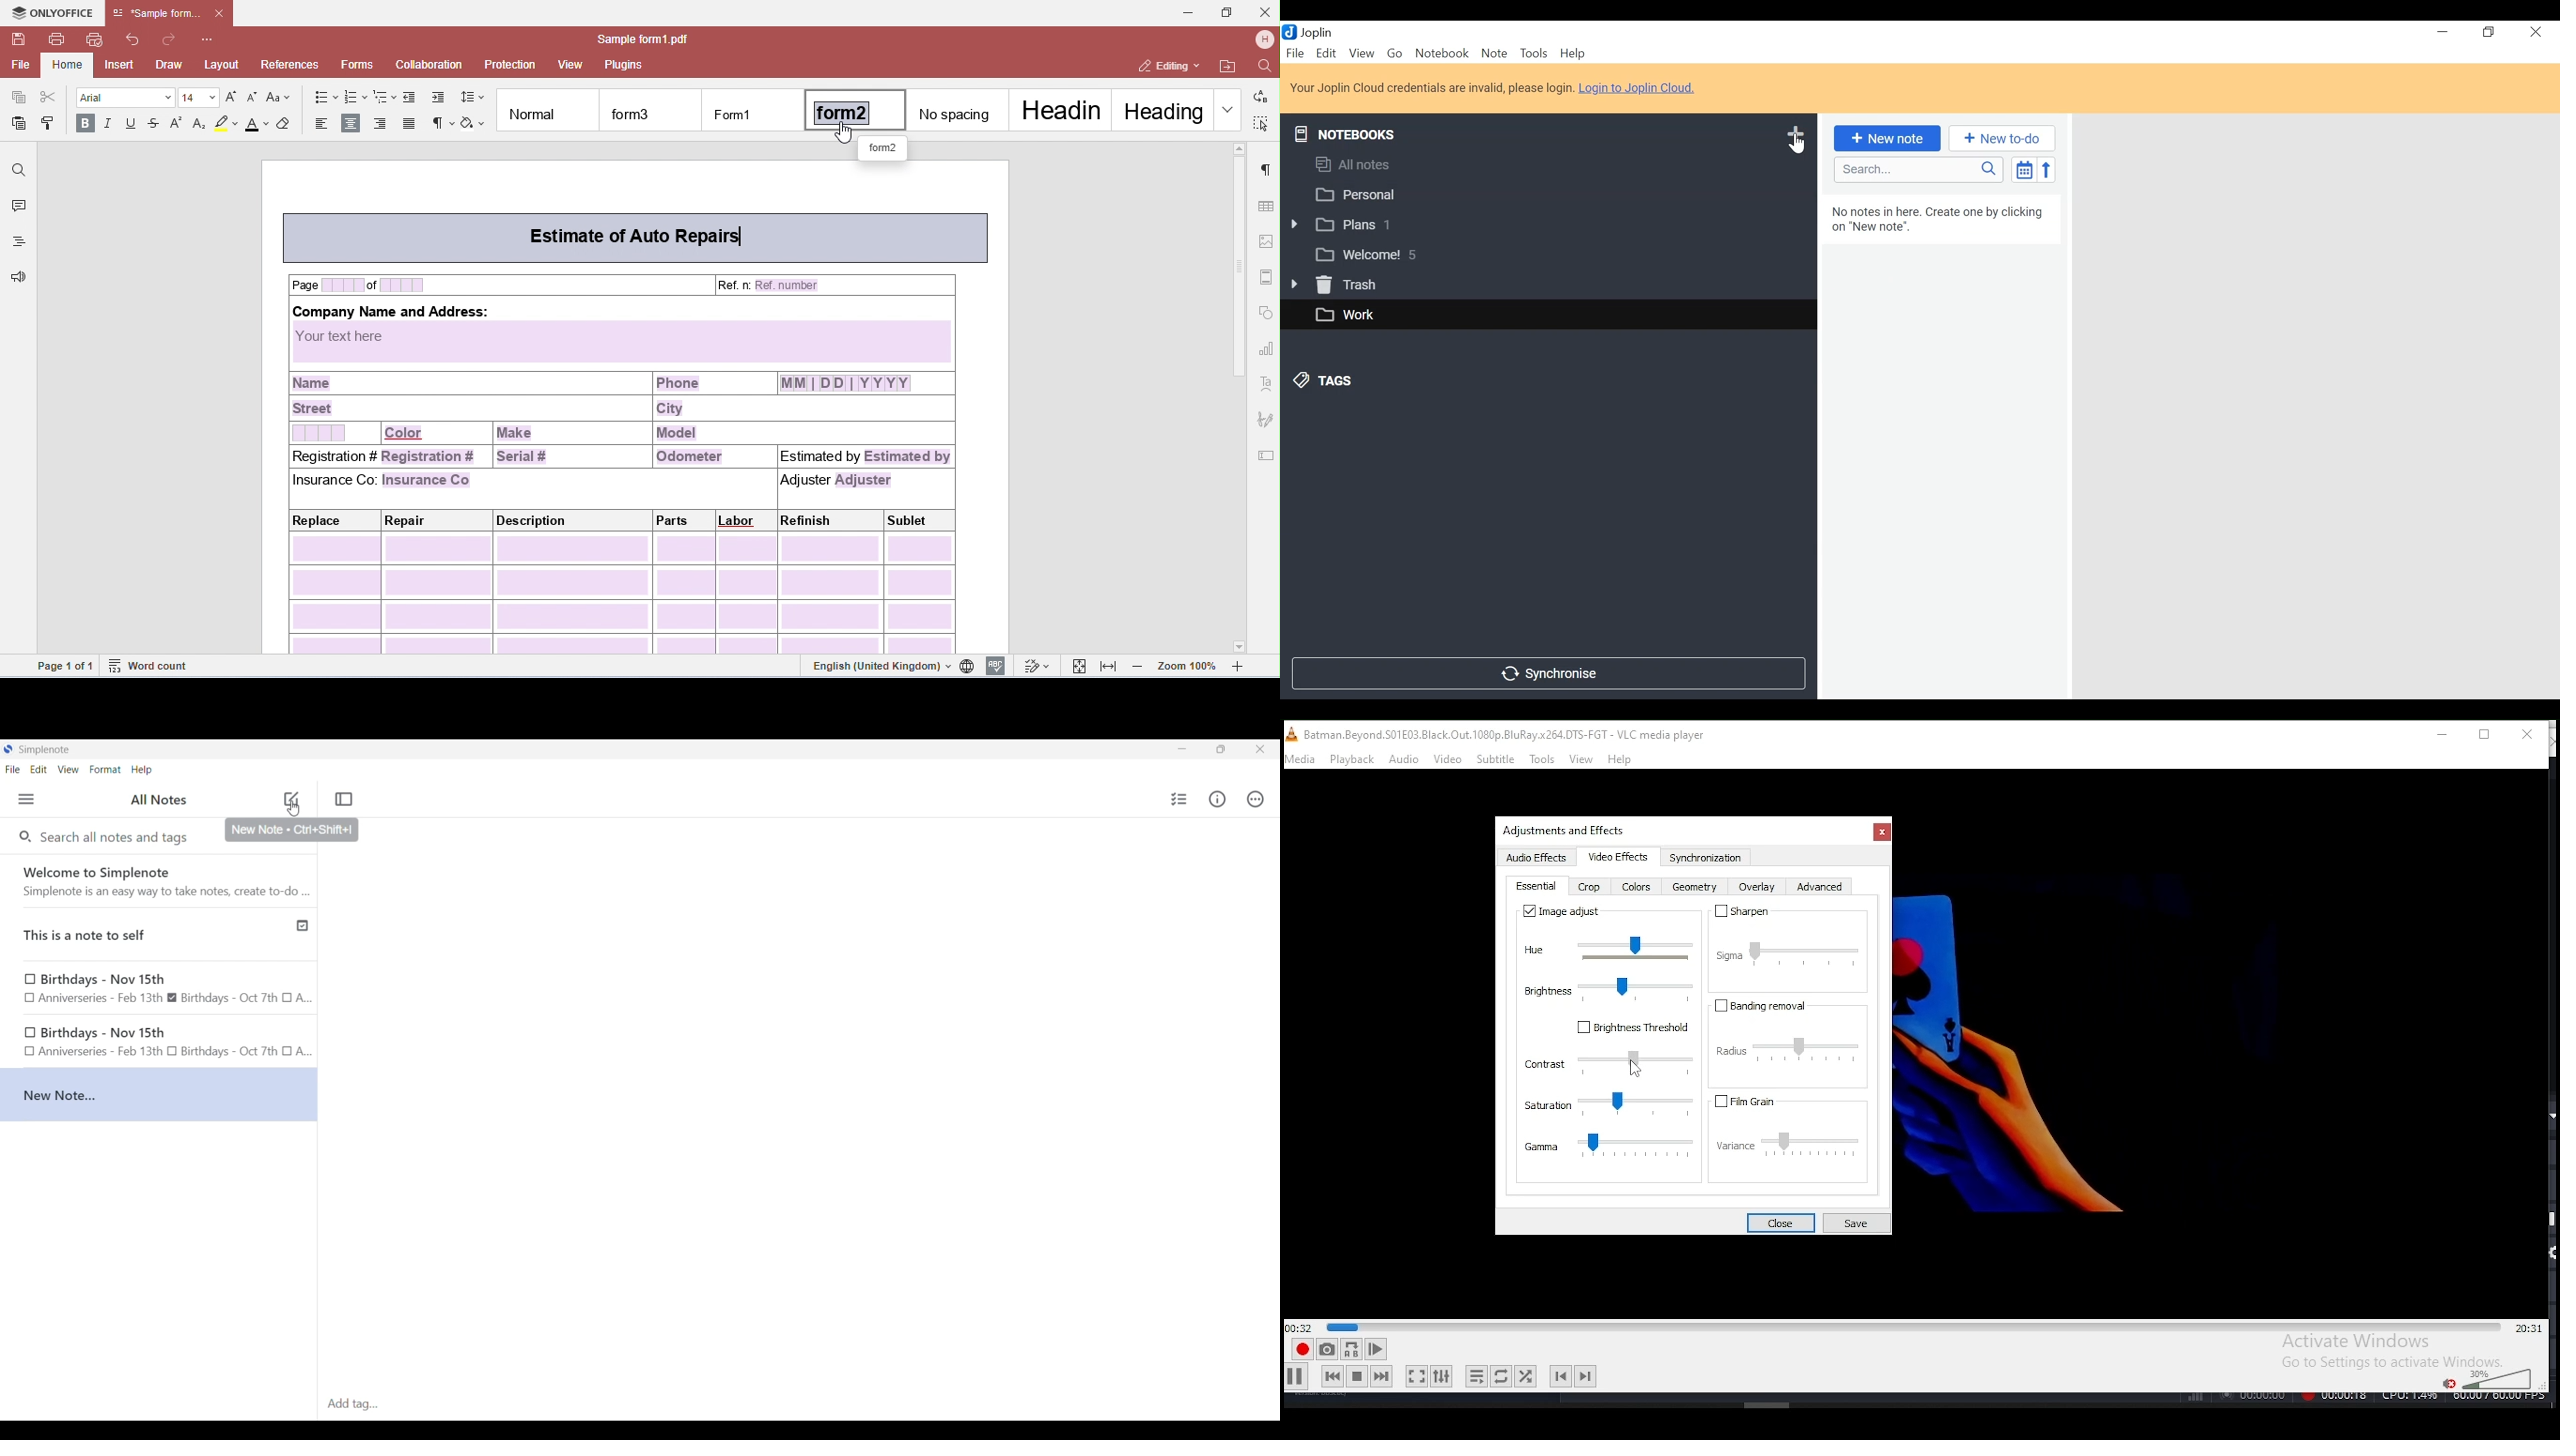 Image resolution: width=2576 pixels, height=1456 pixels. I want to click on Actions, so click(1255, 799).